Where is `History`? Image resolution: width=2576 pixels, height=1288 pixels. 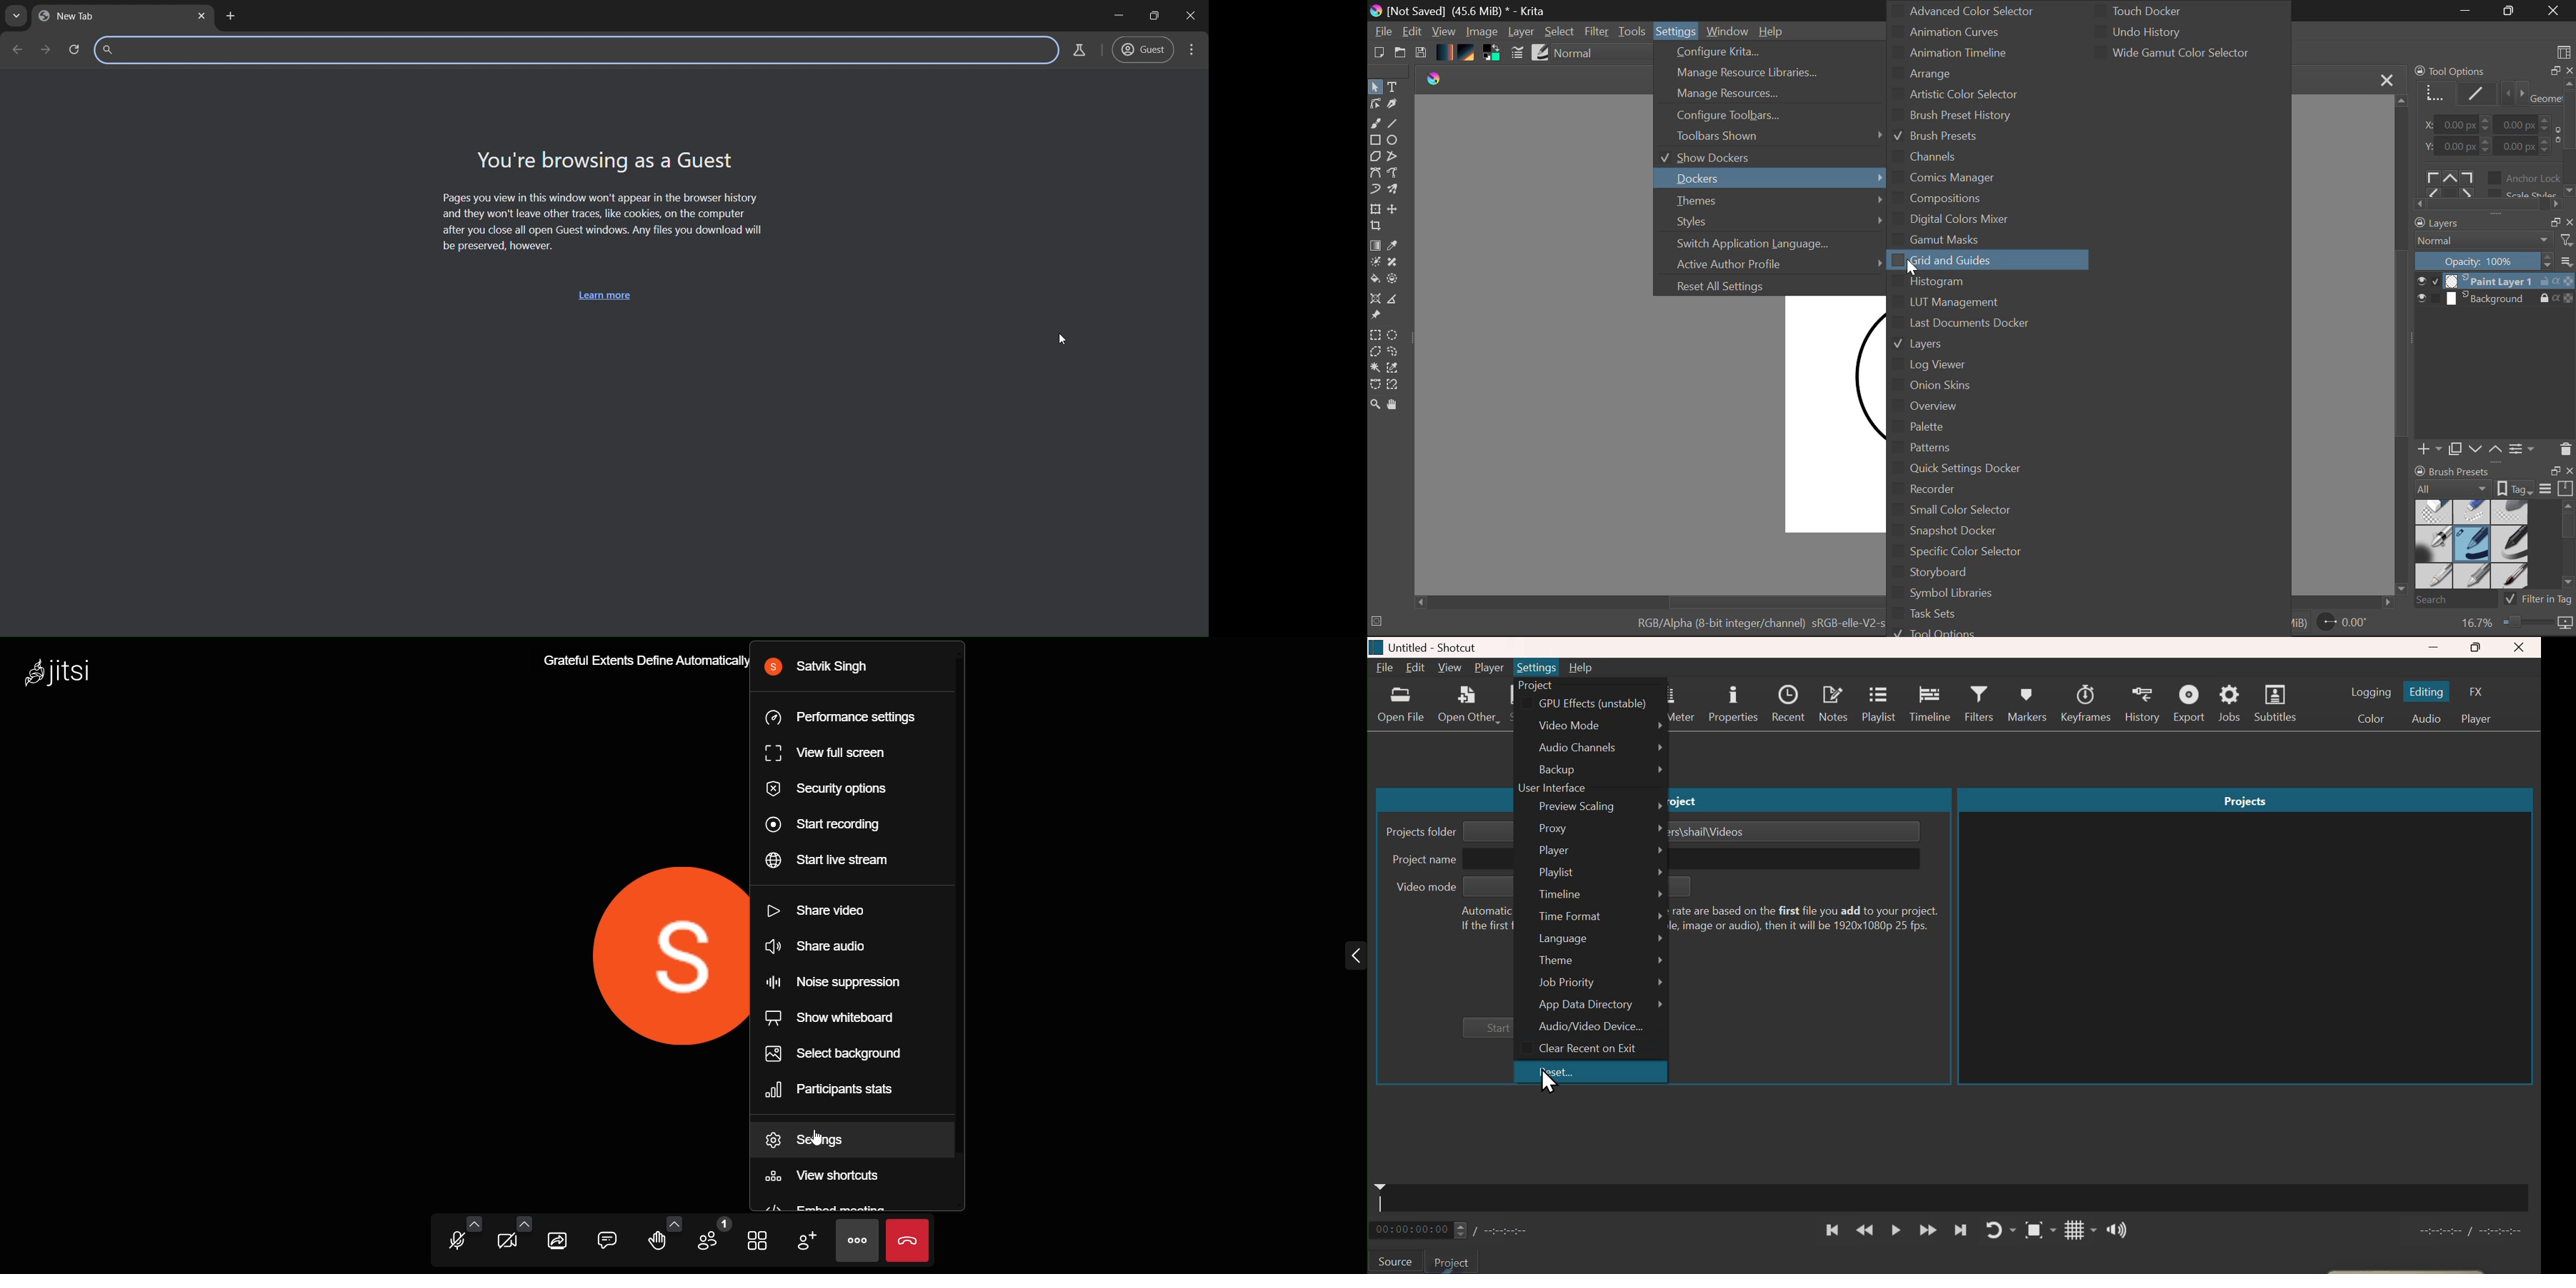 History is located at coordinates (2143, 704).